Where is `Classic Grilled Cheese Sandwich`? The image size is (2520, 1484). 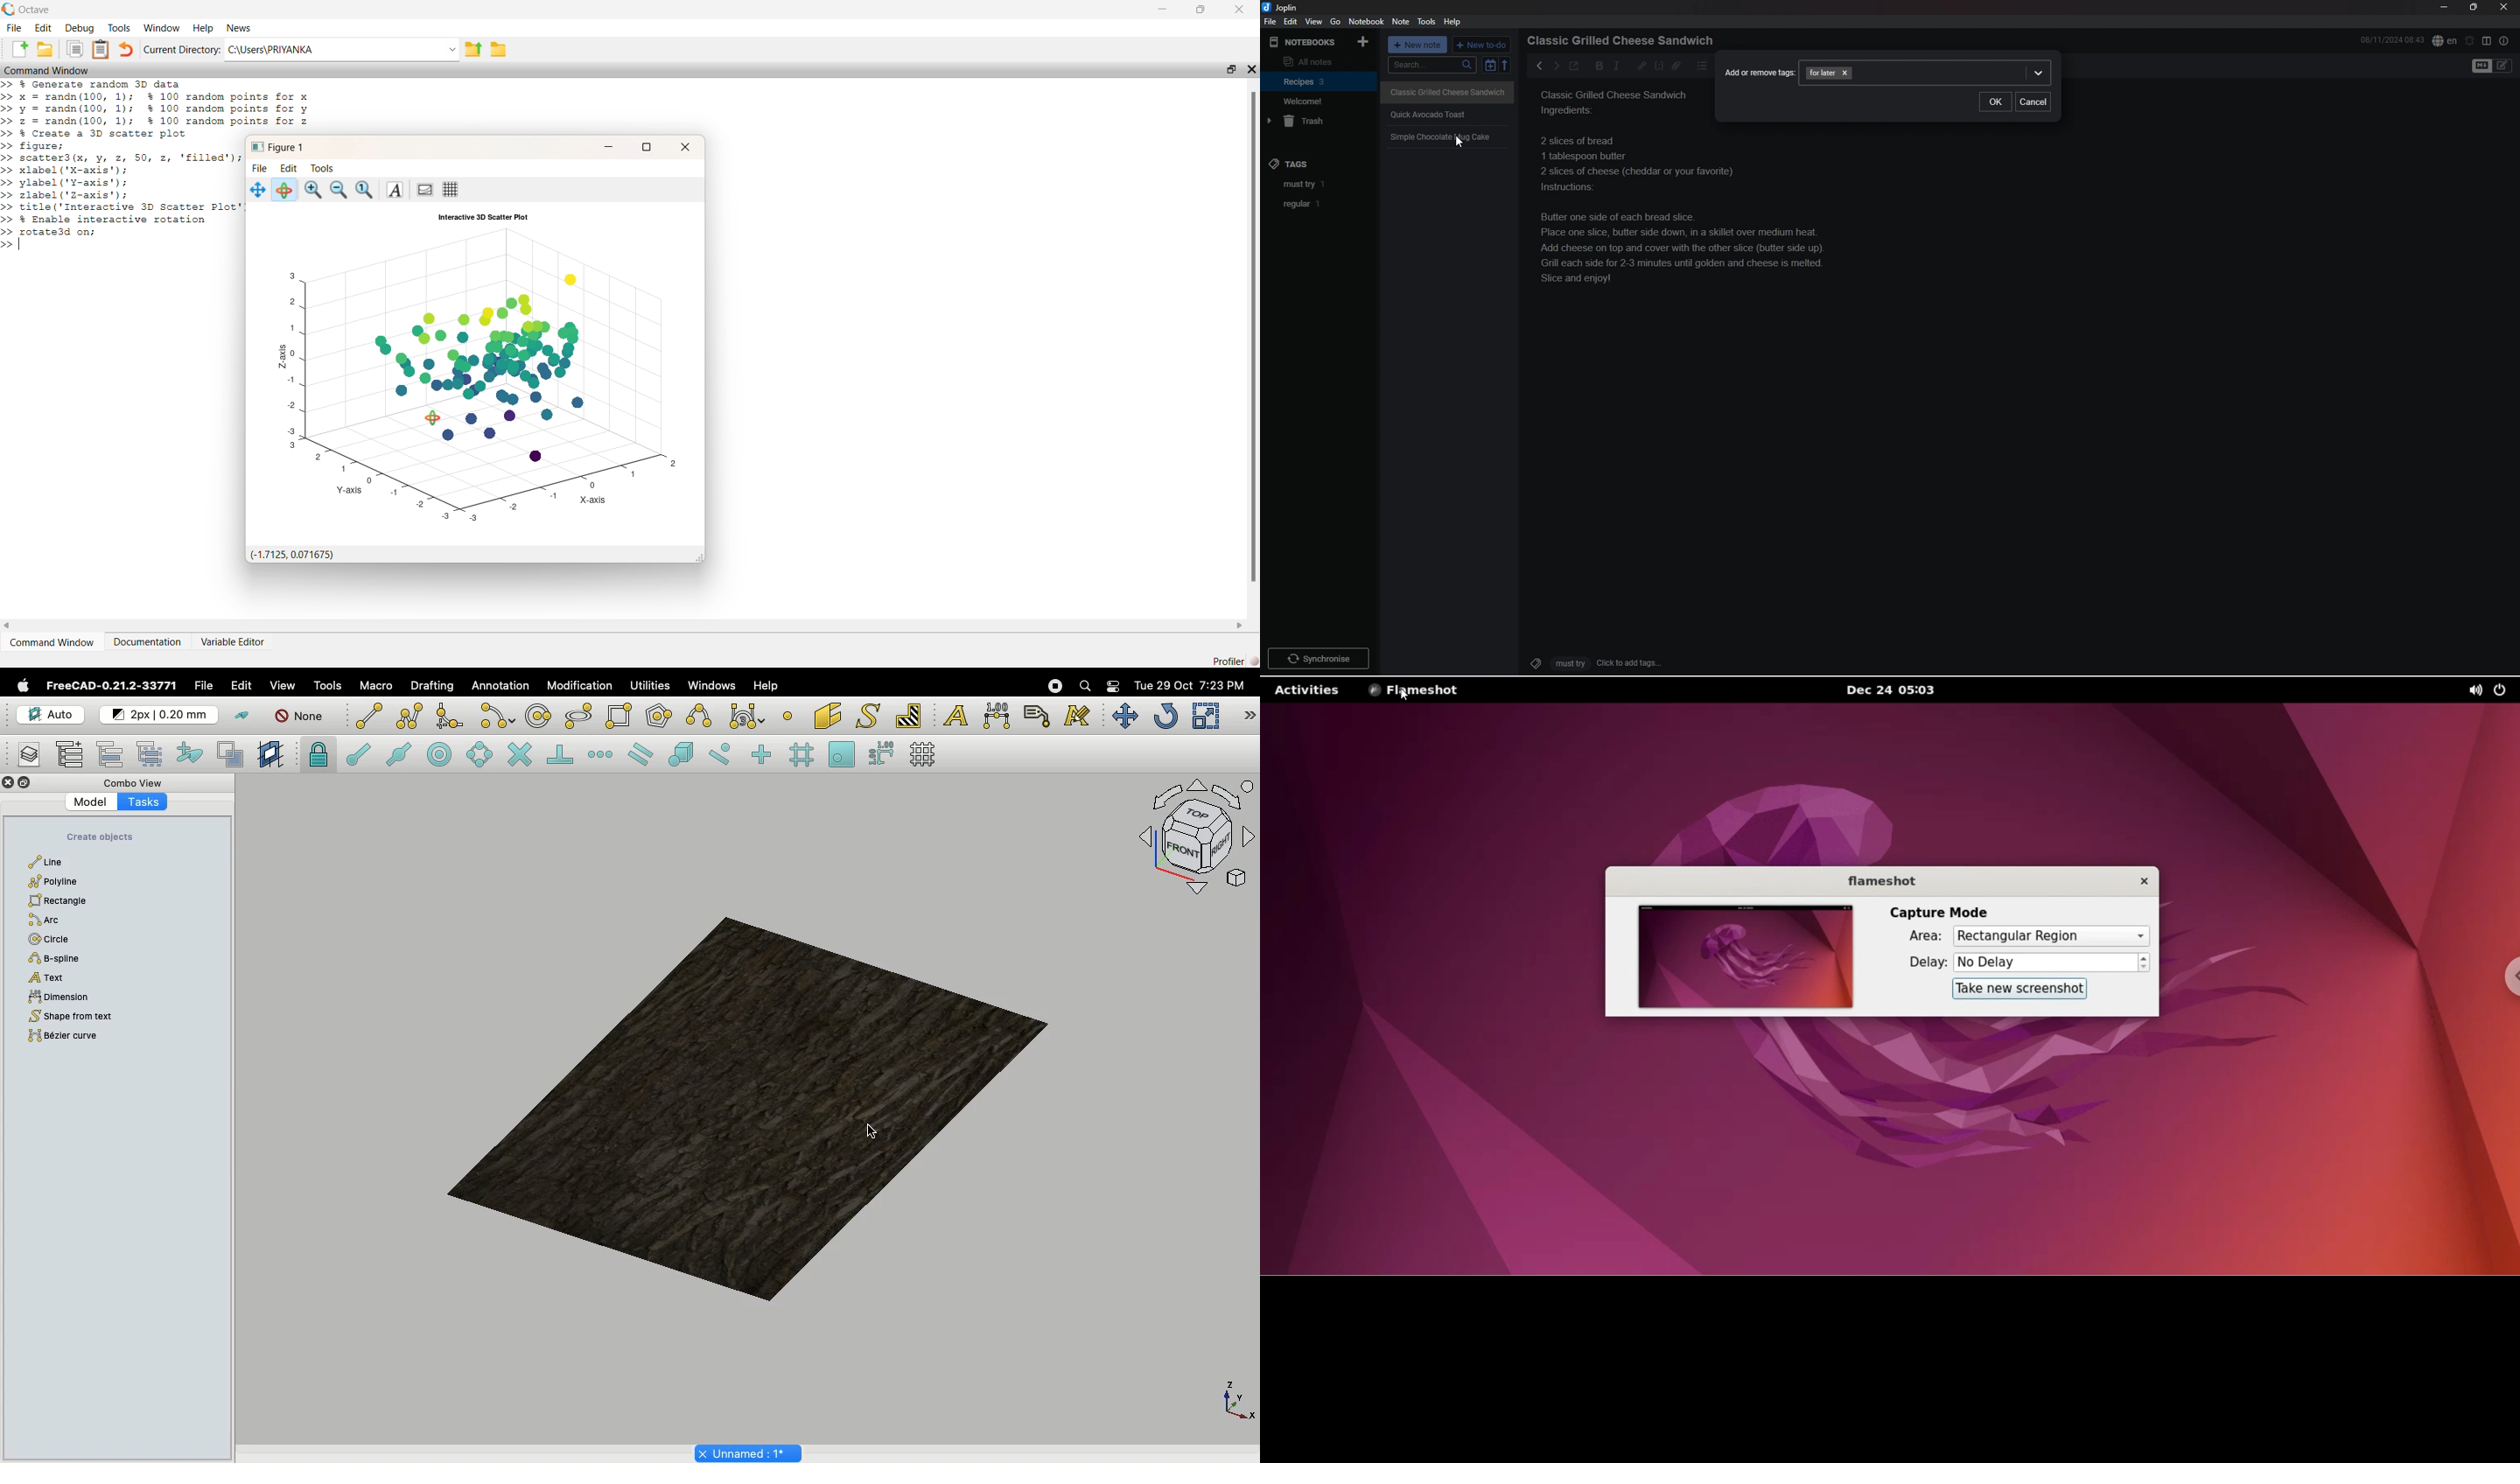
Classic Grilled Cheese Sandwich is located at coordinates (1448, 91).